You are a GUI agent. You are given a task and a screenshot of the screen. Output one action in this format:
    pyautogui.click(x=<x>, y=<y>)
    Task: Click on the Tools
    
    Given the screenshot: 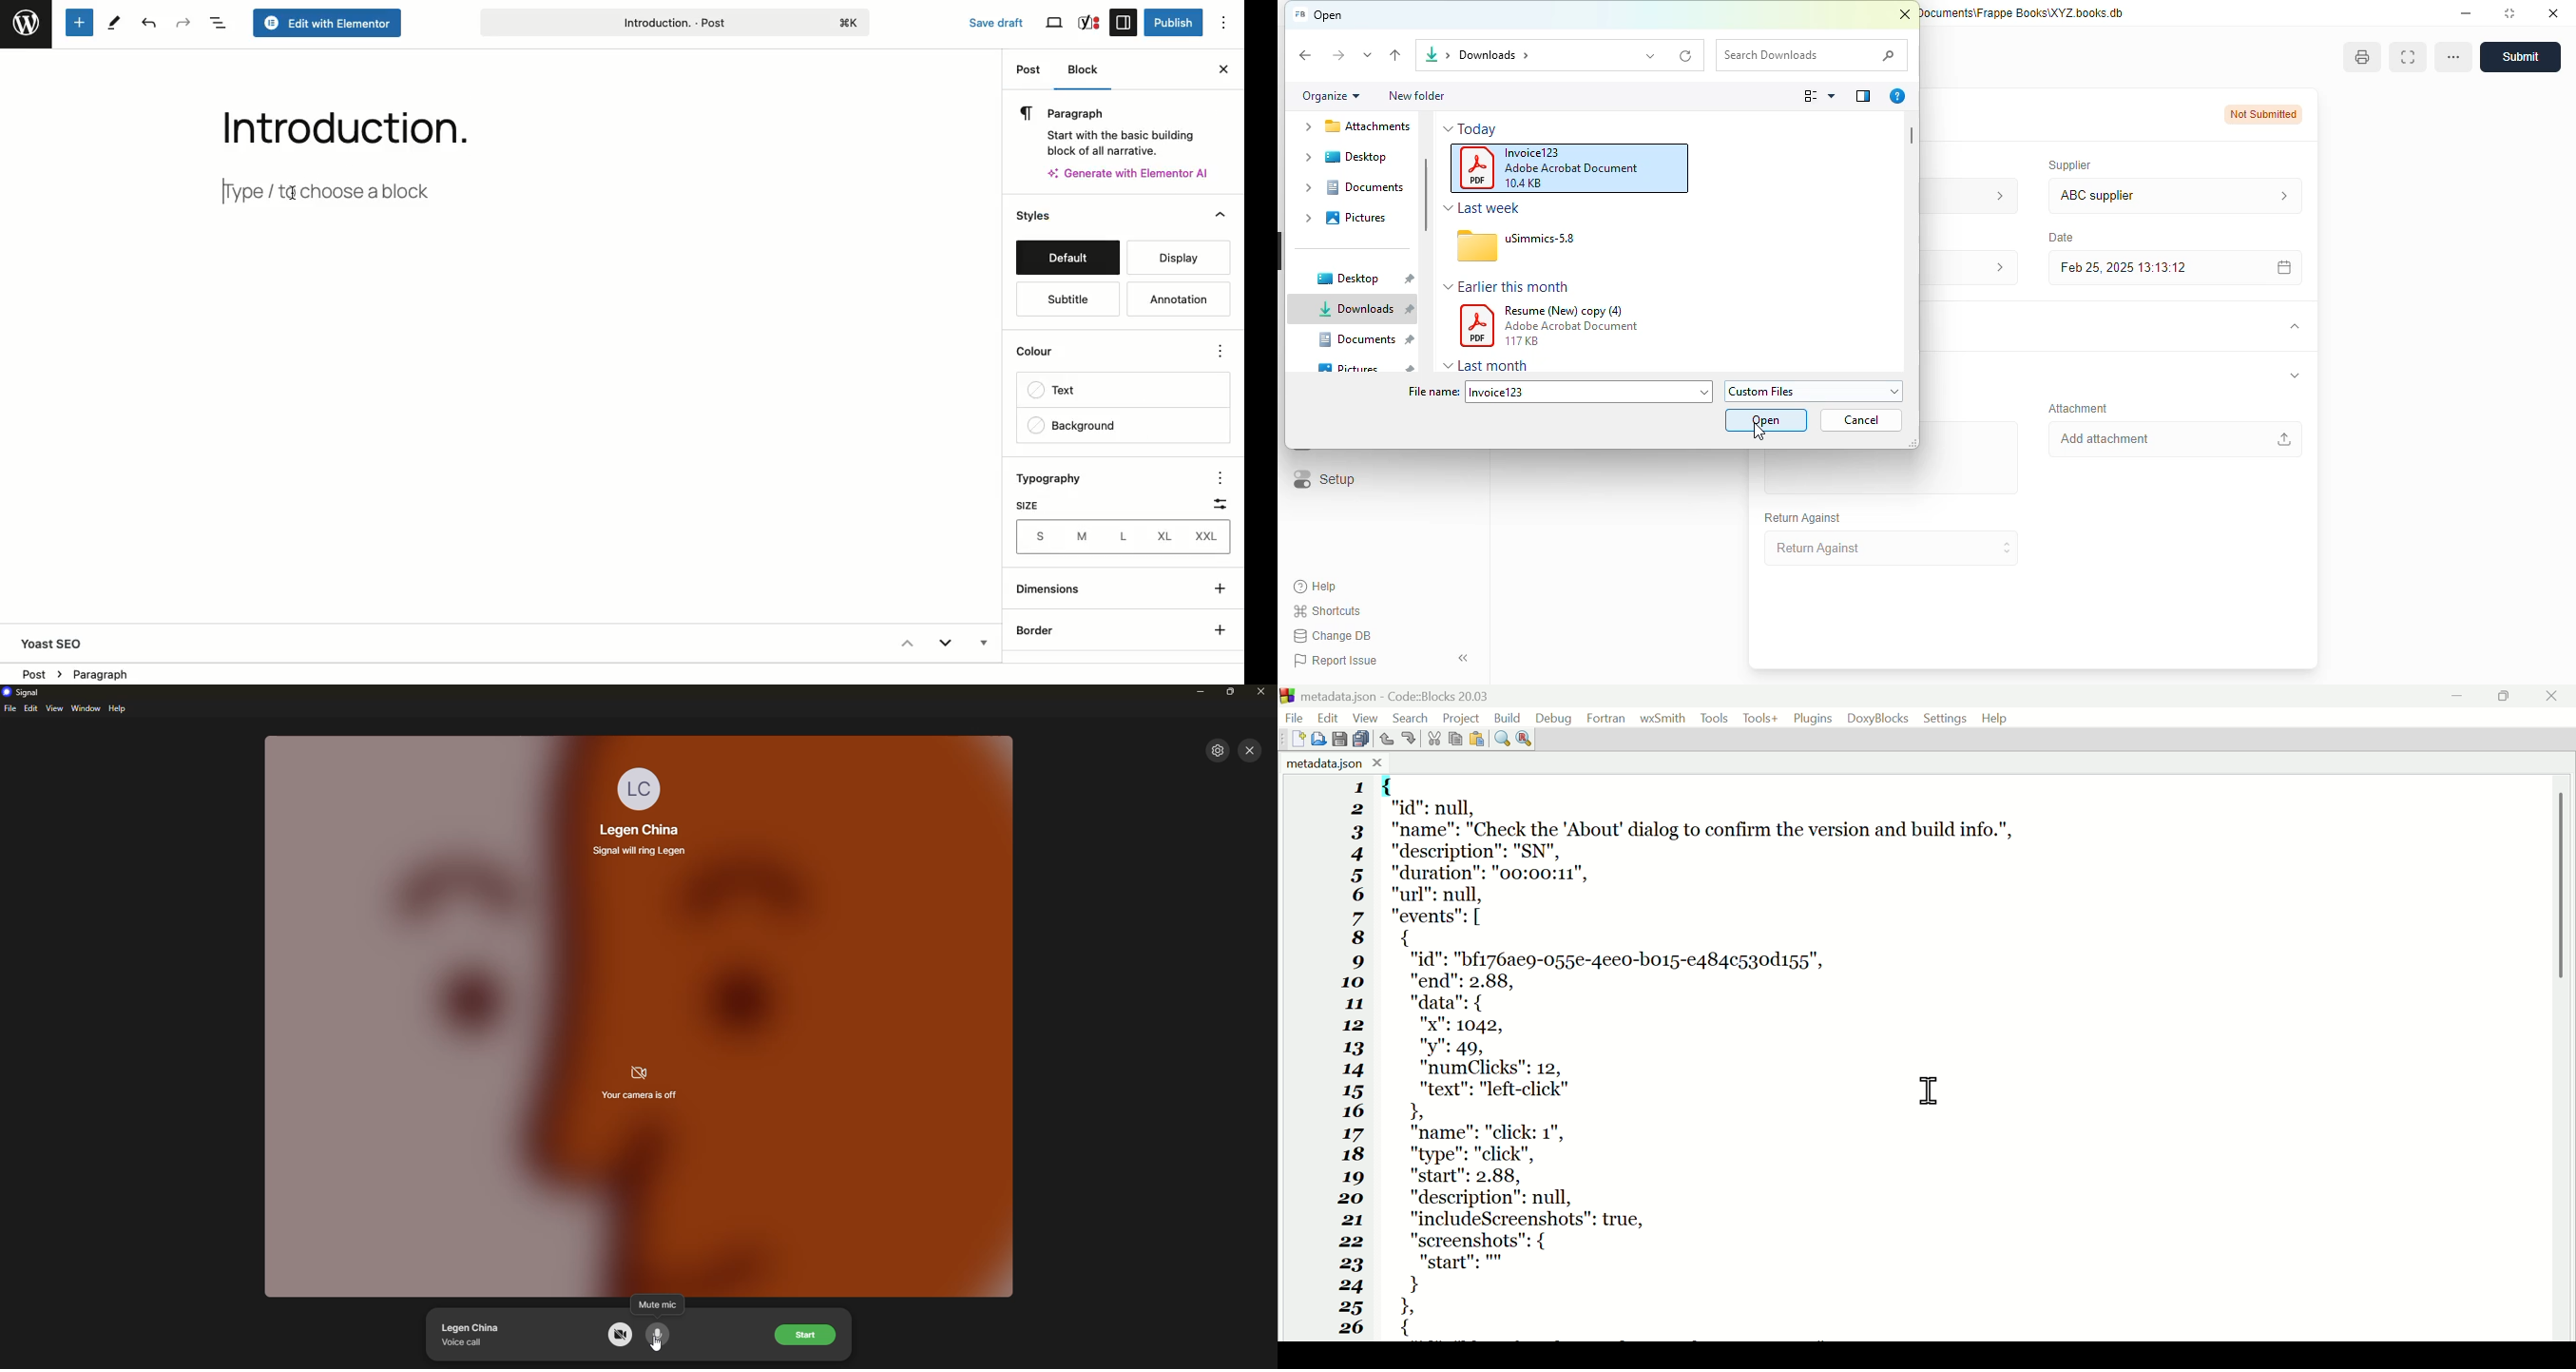 What is the action you would take?
    pyautogui.click(x=1760, y=720)
    